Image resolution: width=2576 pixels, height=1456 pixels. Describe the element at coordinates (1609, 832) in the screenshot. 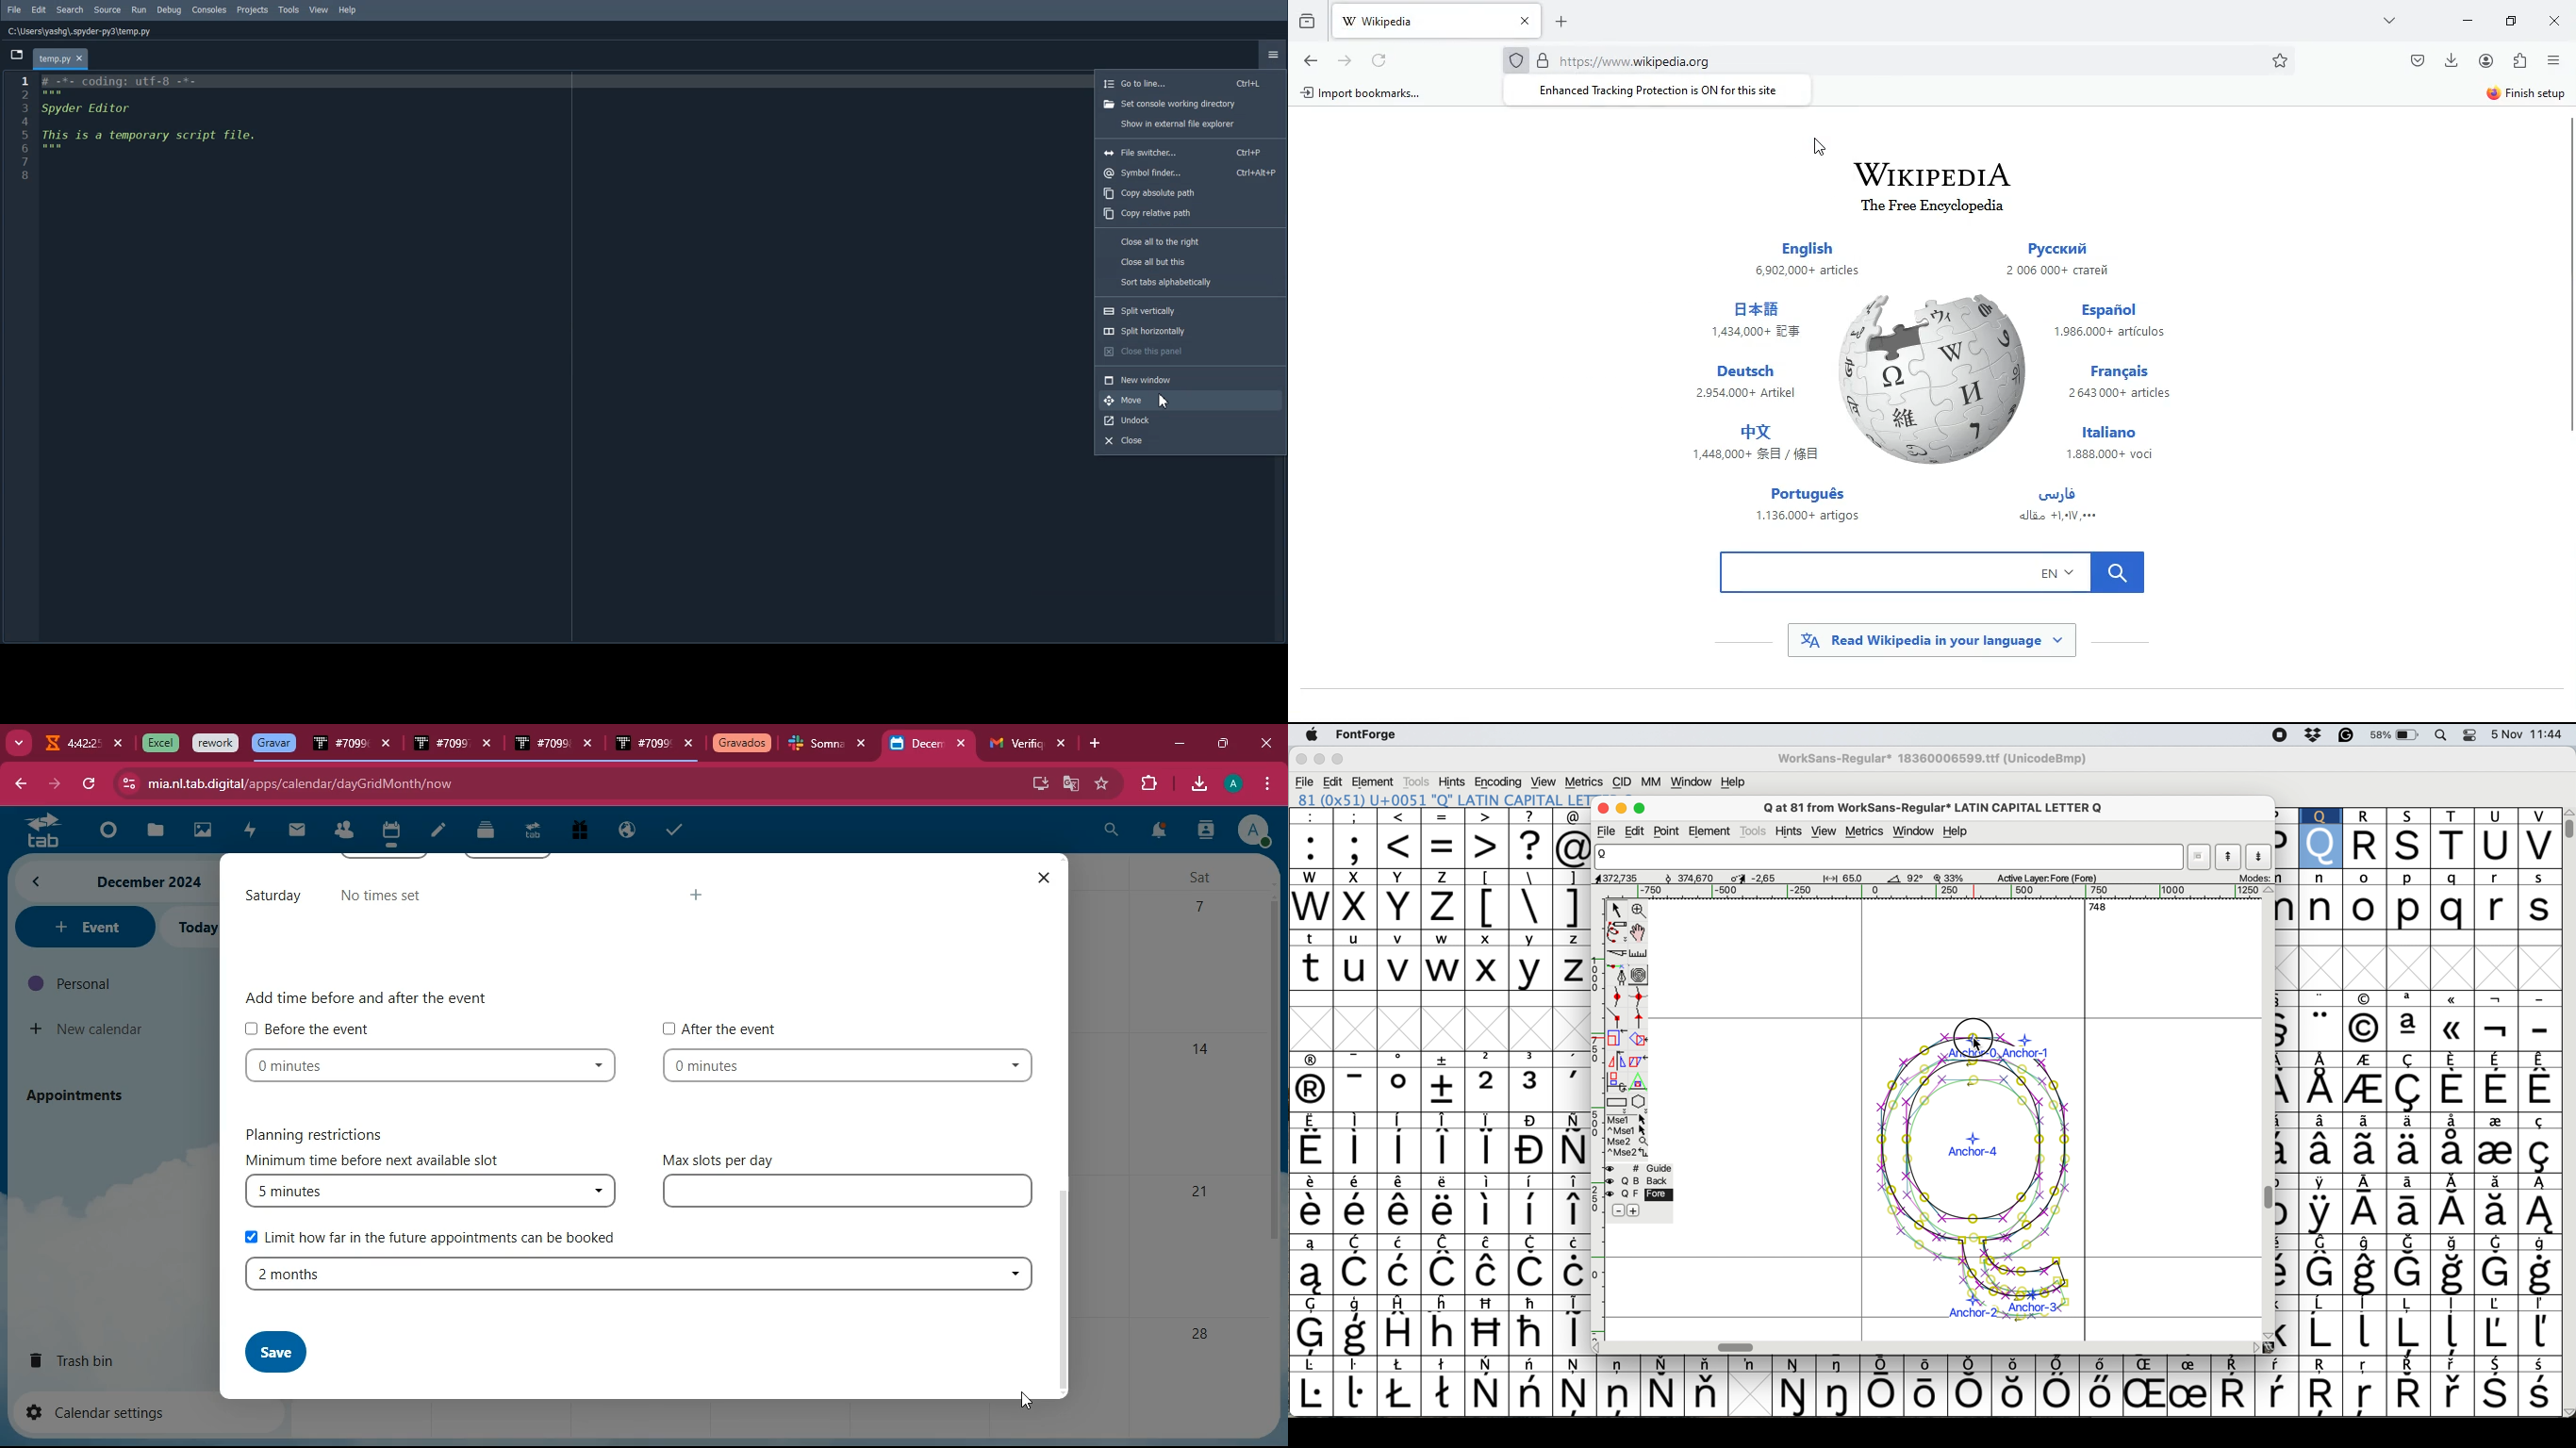

I see `file` at that location.